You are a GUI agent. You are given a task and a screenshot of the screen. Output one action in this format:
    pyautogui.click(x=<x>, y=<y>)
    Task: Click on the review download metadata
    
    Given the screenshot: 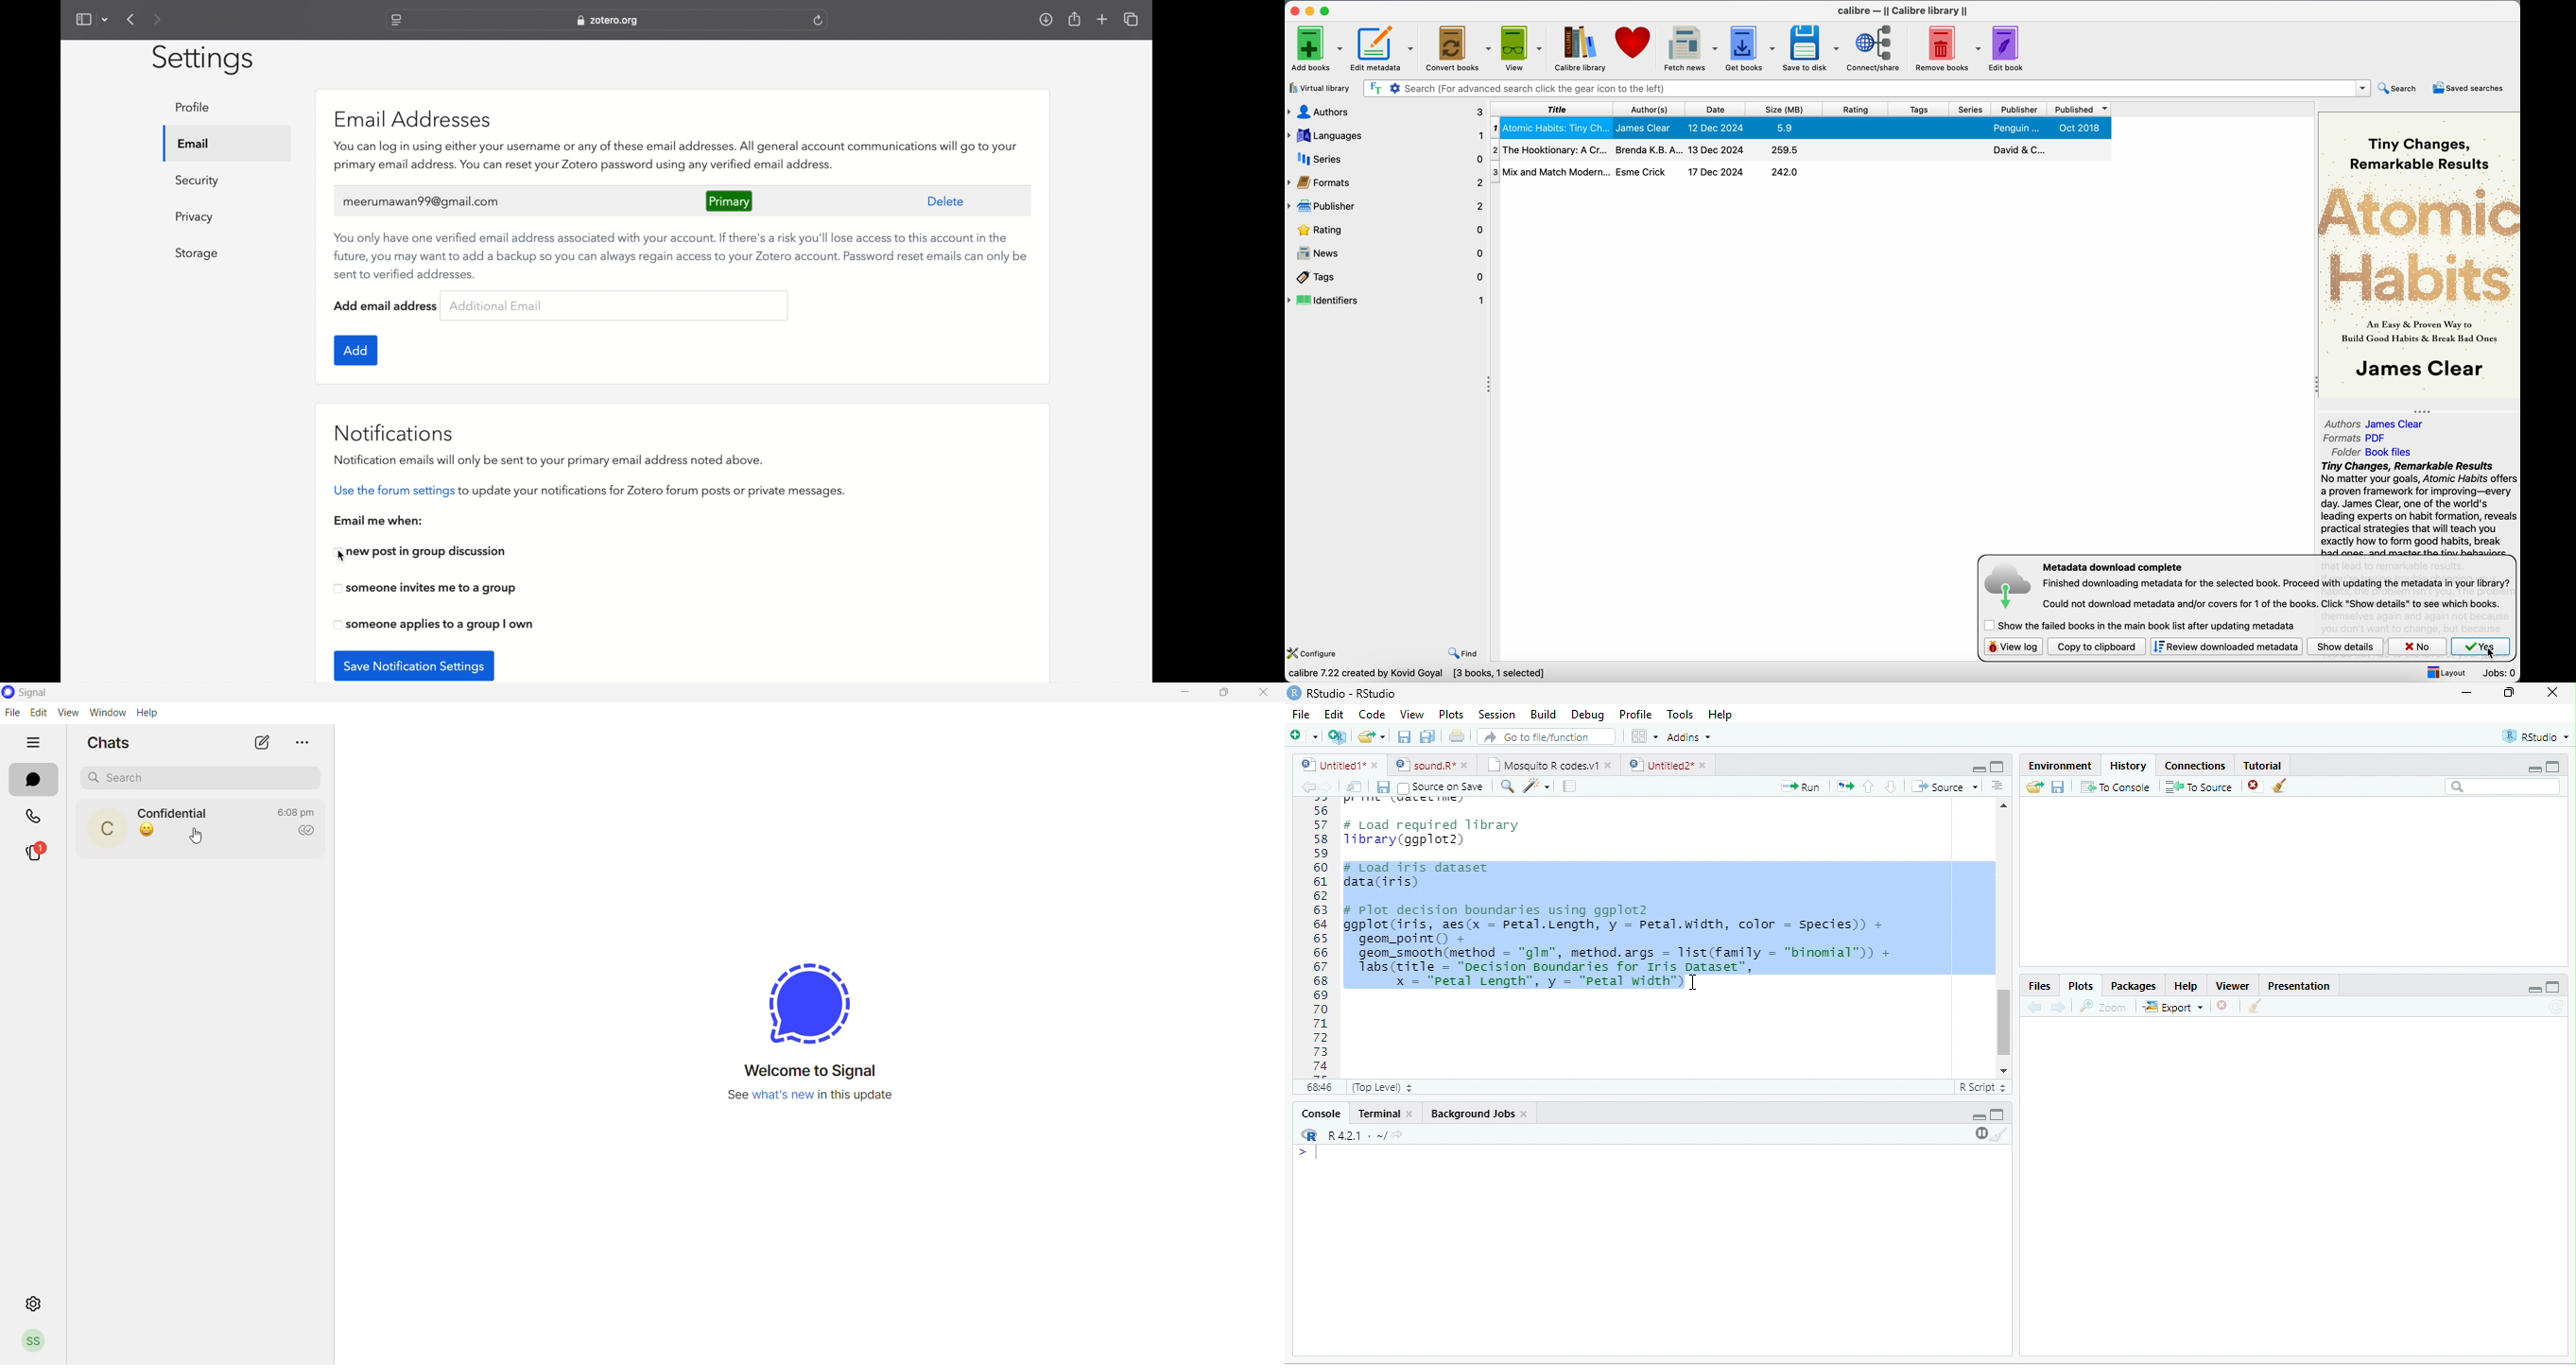 What is the action you would take?
    pyautogui.click(x=2228, y=646)
    